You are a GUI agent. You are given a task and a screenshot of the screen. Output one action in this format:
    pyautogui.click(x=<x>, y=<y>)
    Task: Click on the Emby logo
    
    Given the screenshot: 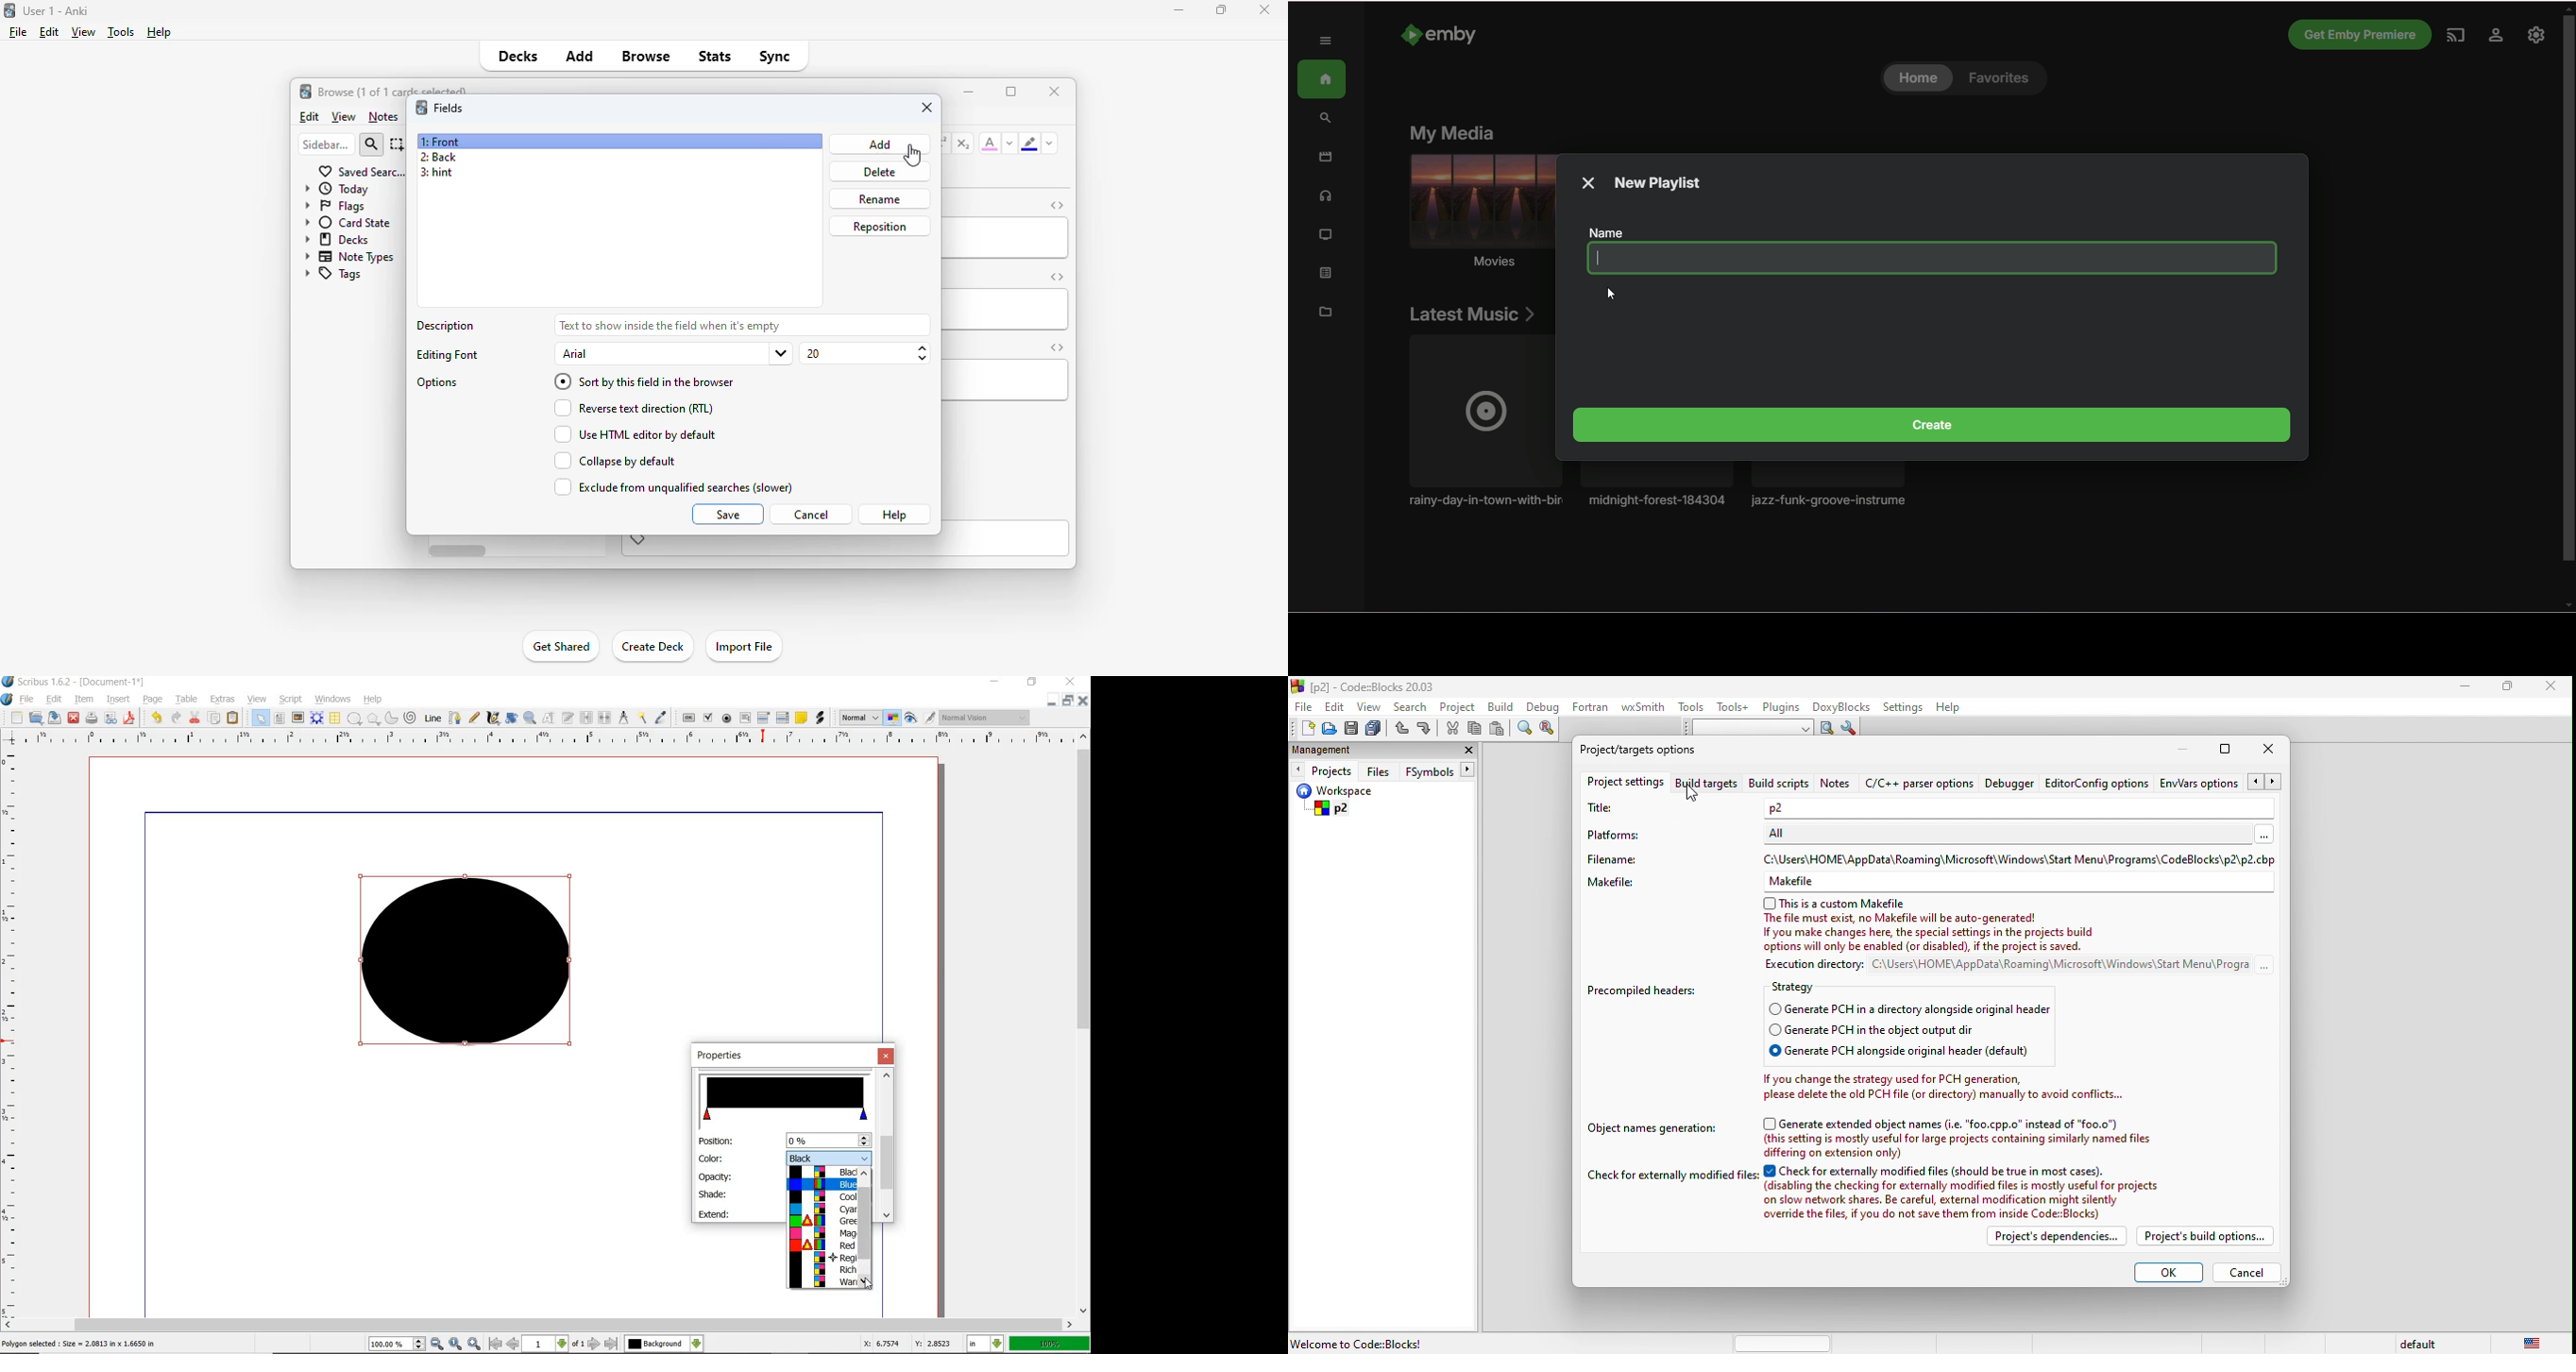 What is the action you would take?
    pyautogui.click(x=1411, y=34)
    